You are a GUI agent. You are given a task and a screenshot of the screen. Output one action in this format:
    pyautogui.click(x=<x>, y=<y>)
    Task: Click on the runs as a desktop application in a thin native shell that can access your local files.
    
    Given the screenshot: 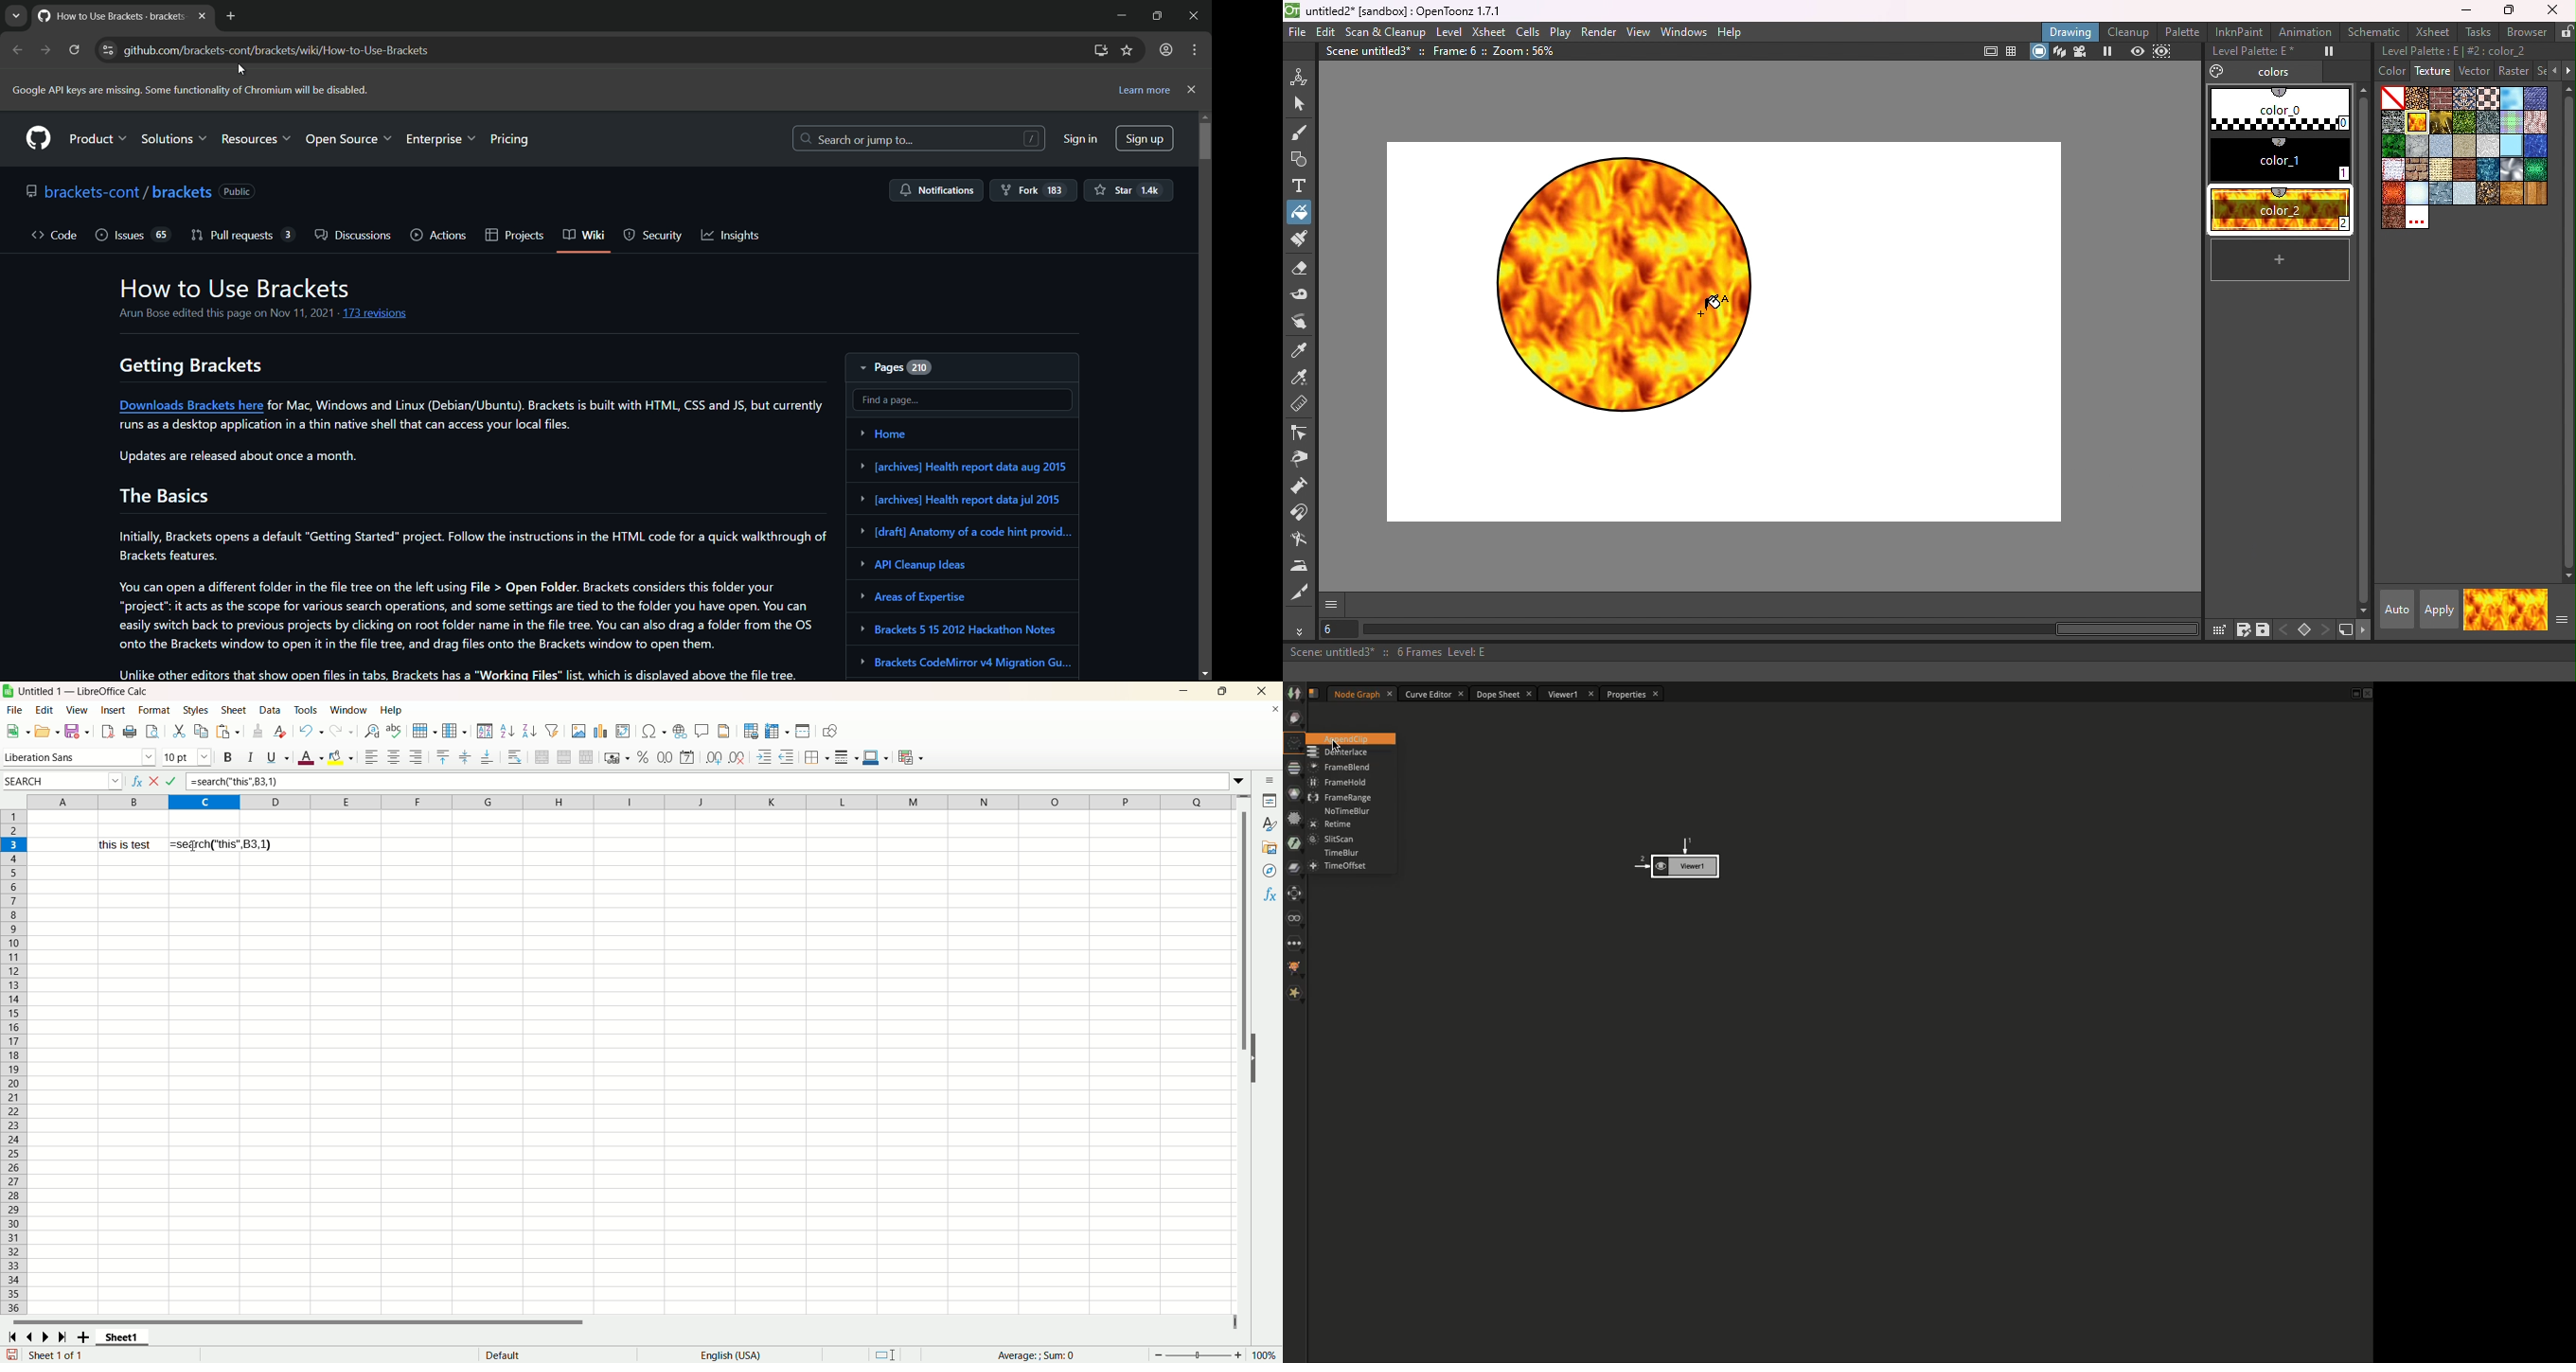 What is the action you would take?
    pyautogui.click(x=346, y=430)
    